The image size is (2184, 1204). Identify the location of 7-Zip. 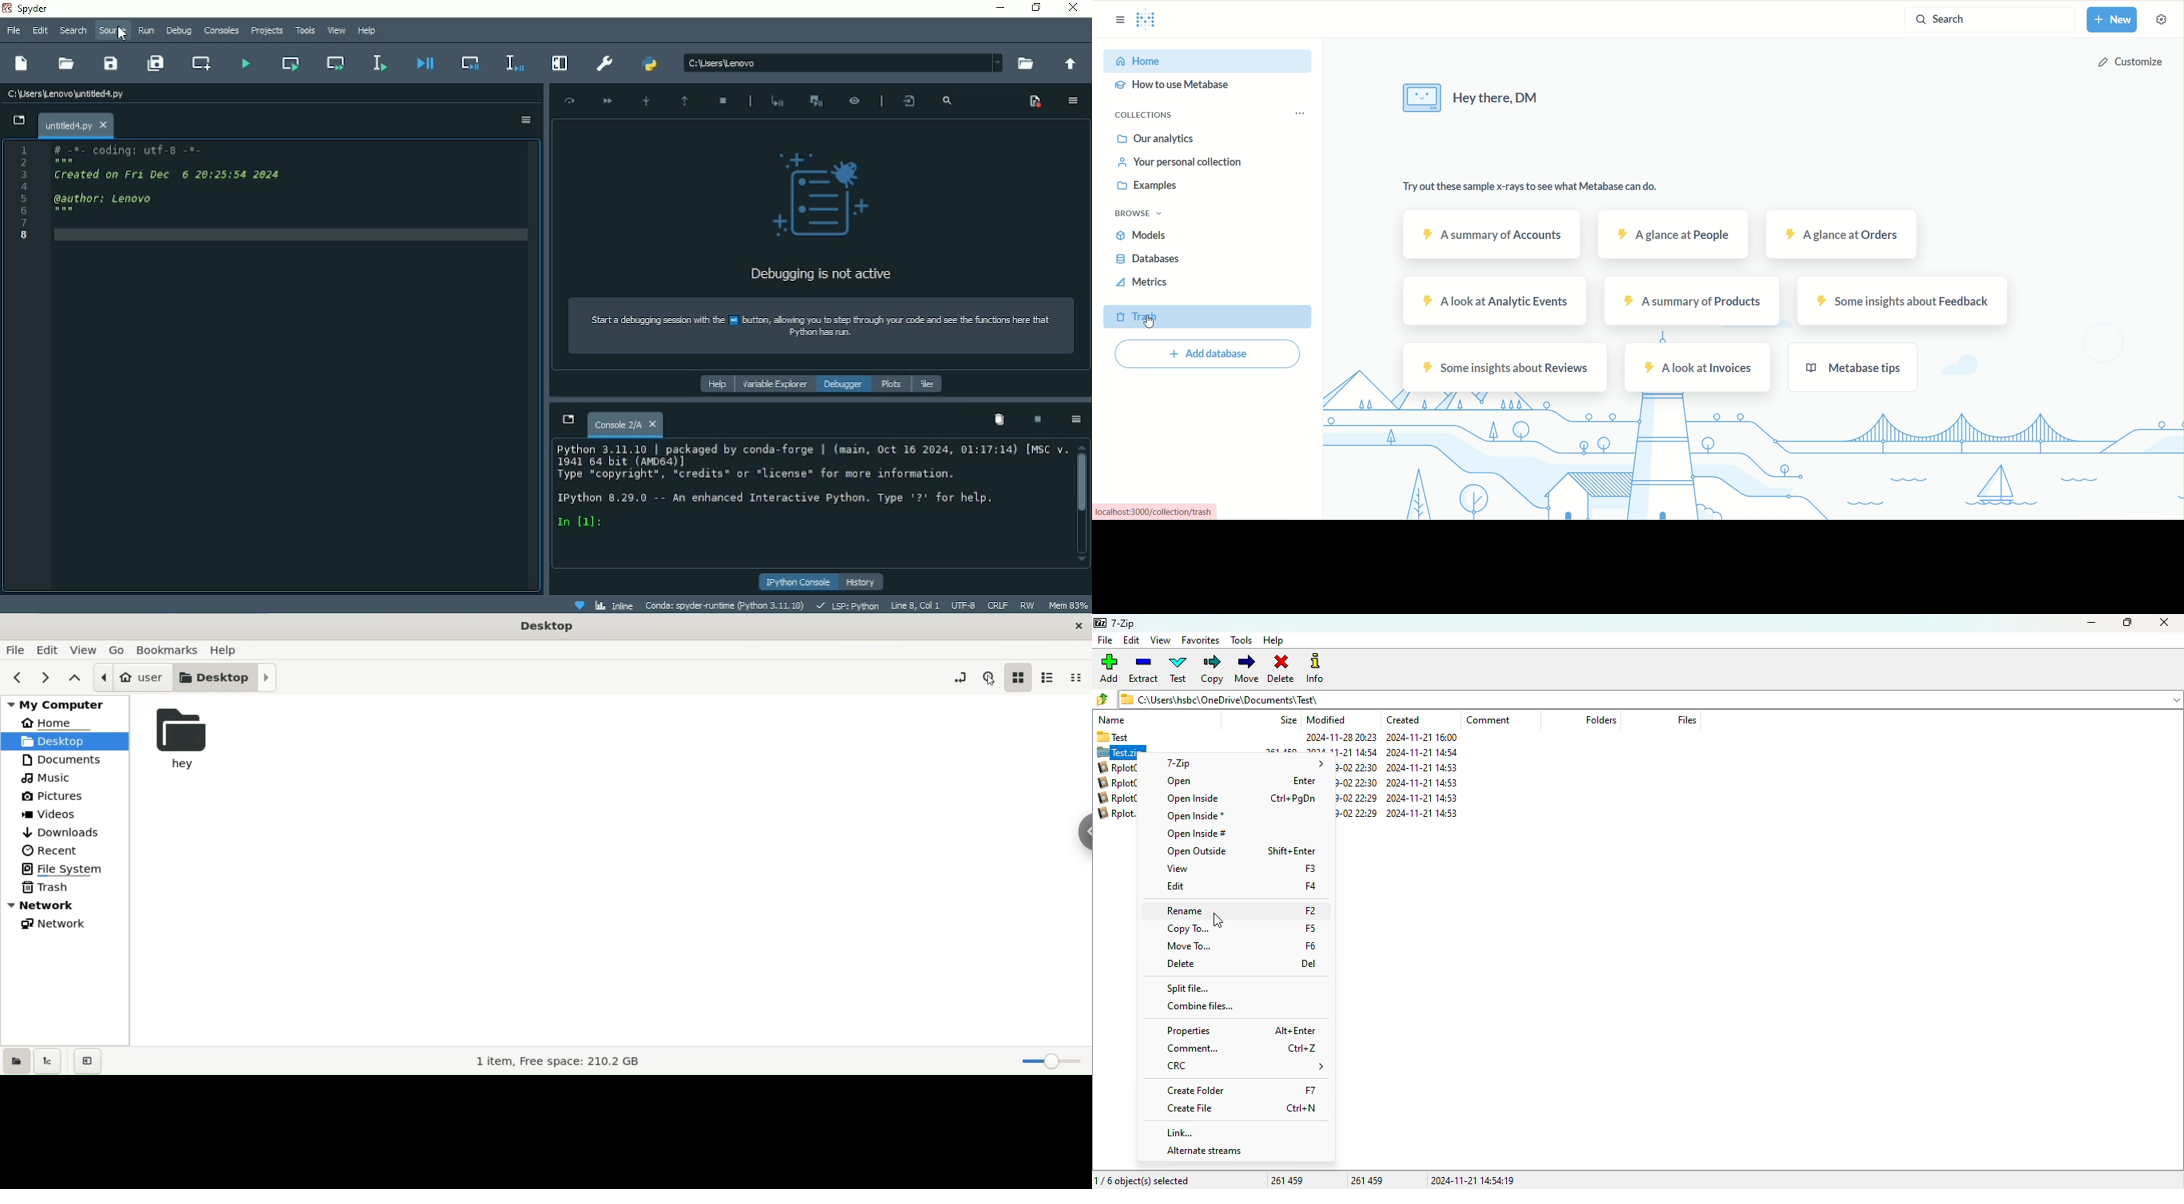
(1116, 624).